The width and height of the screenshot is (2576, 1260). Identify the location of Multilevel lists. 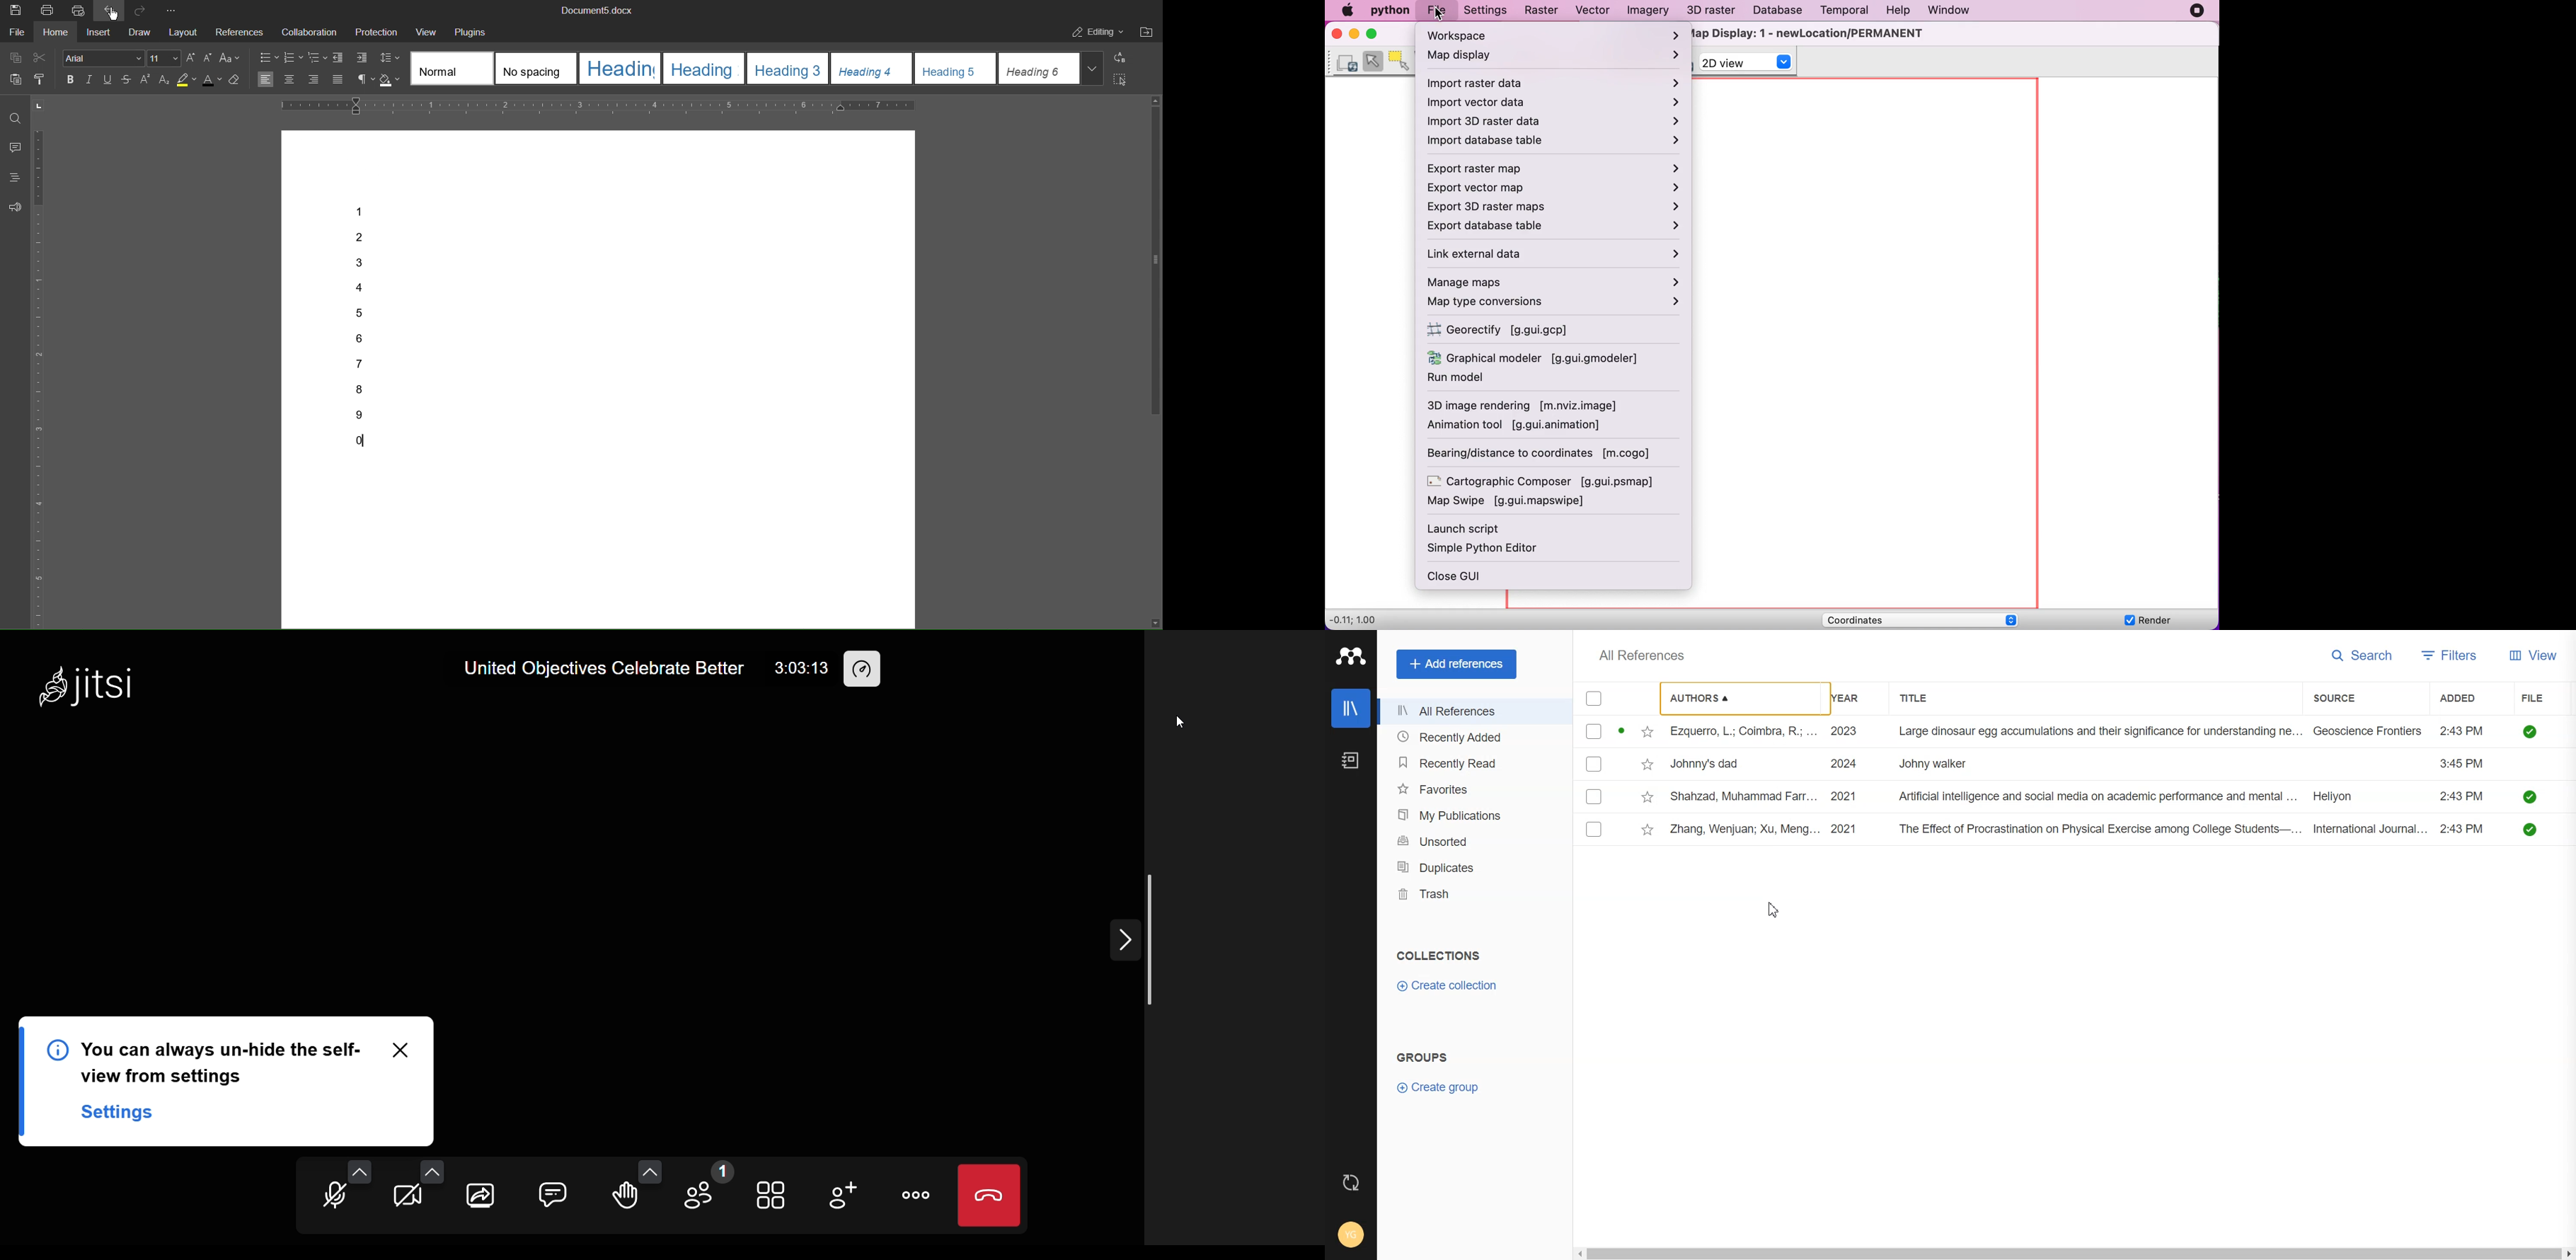
(319, 57).